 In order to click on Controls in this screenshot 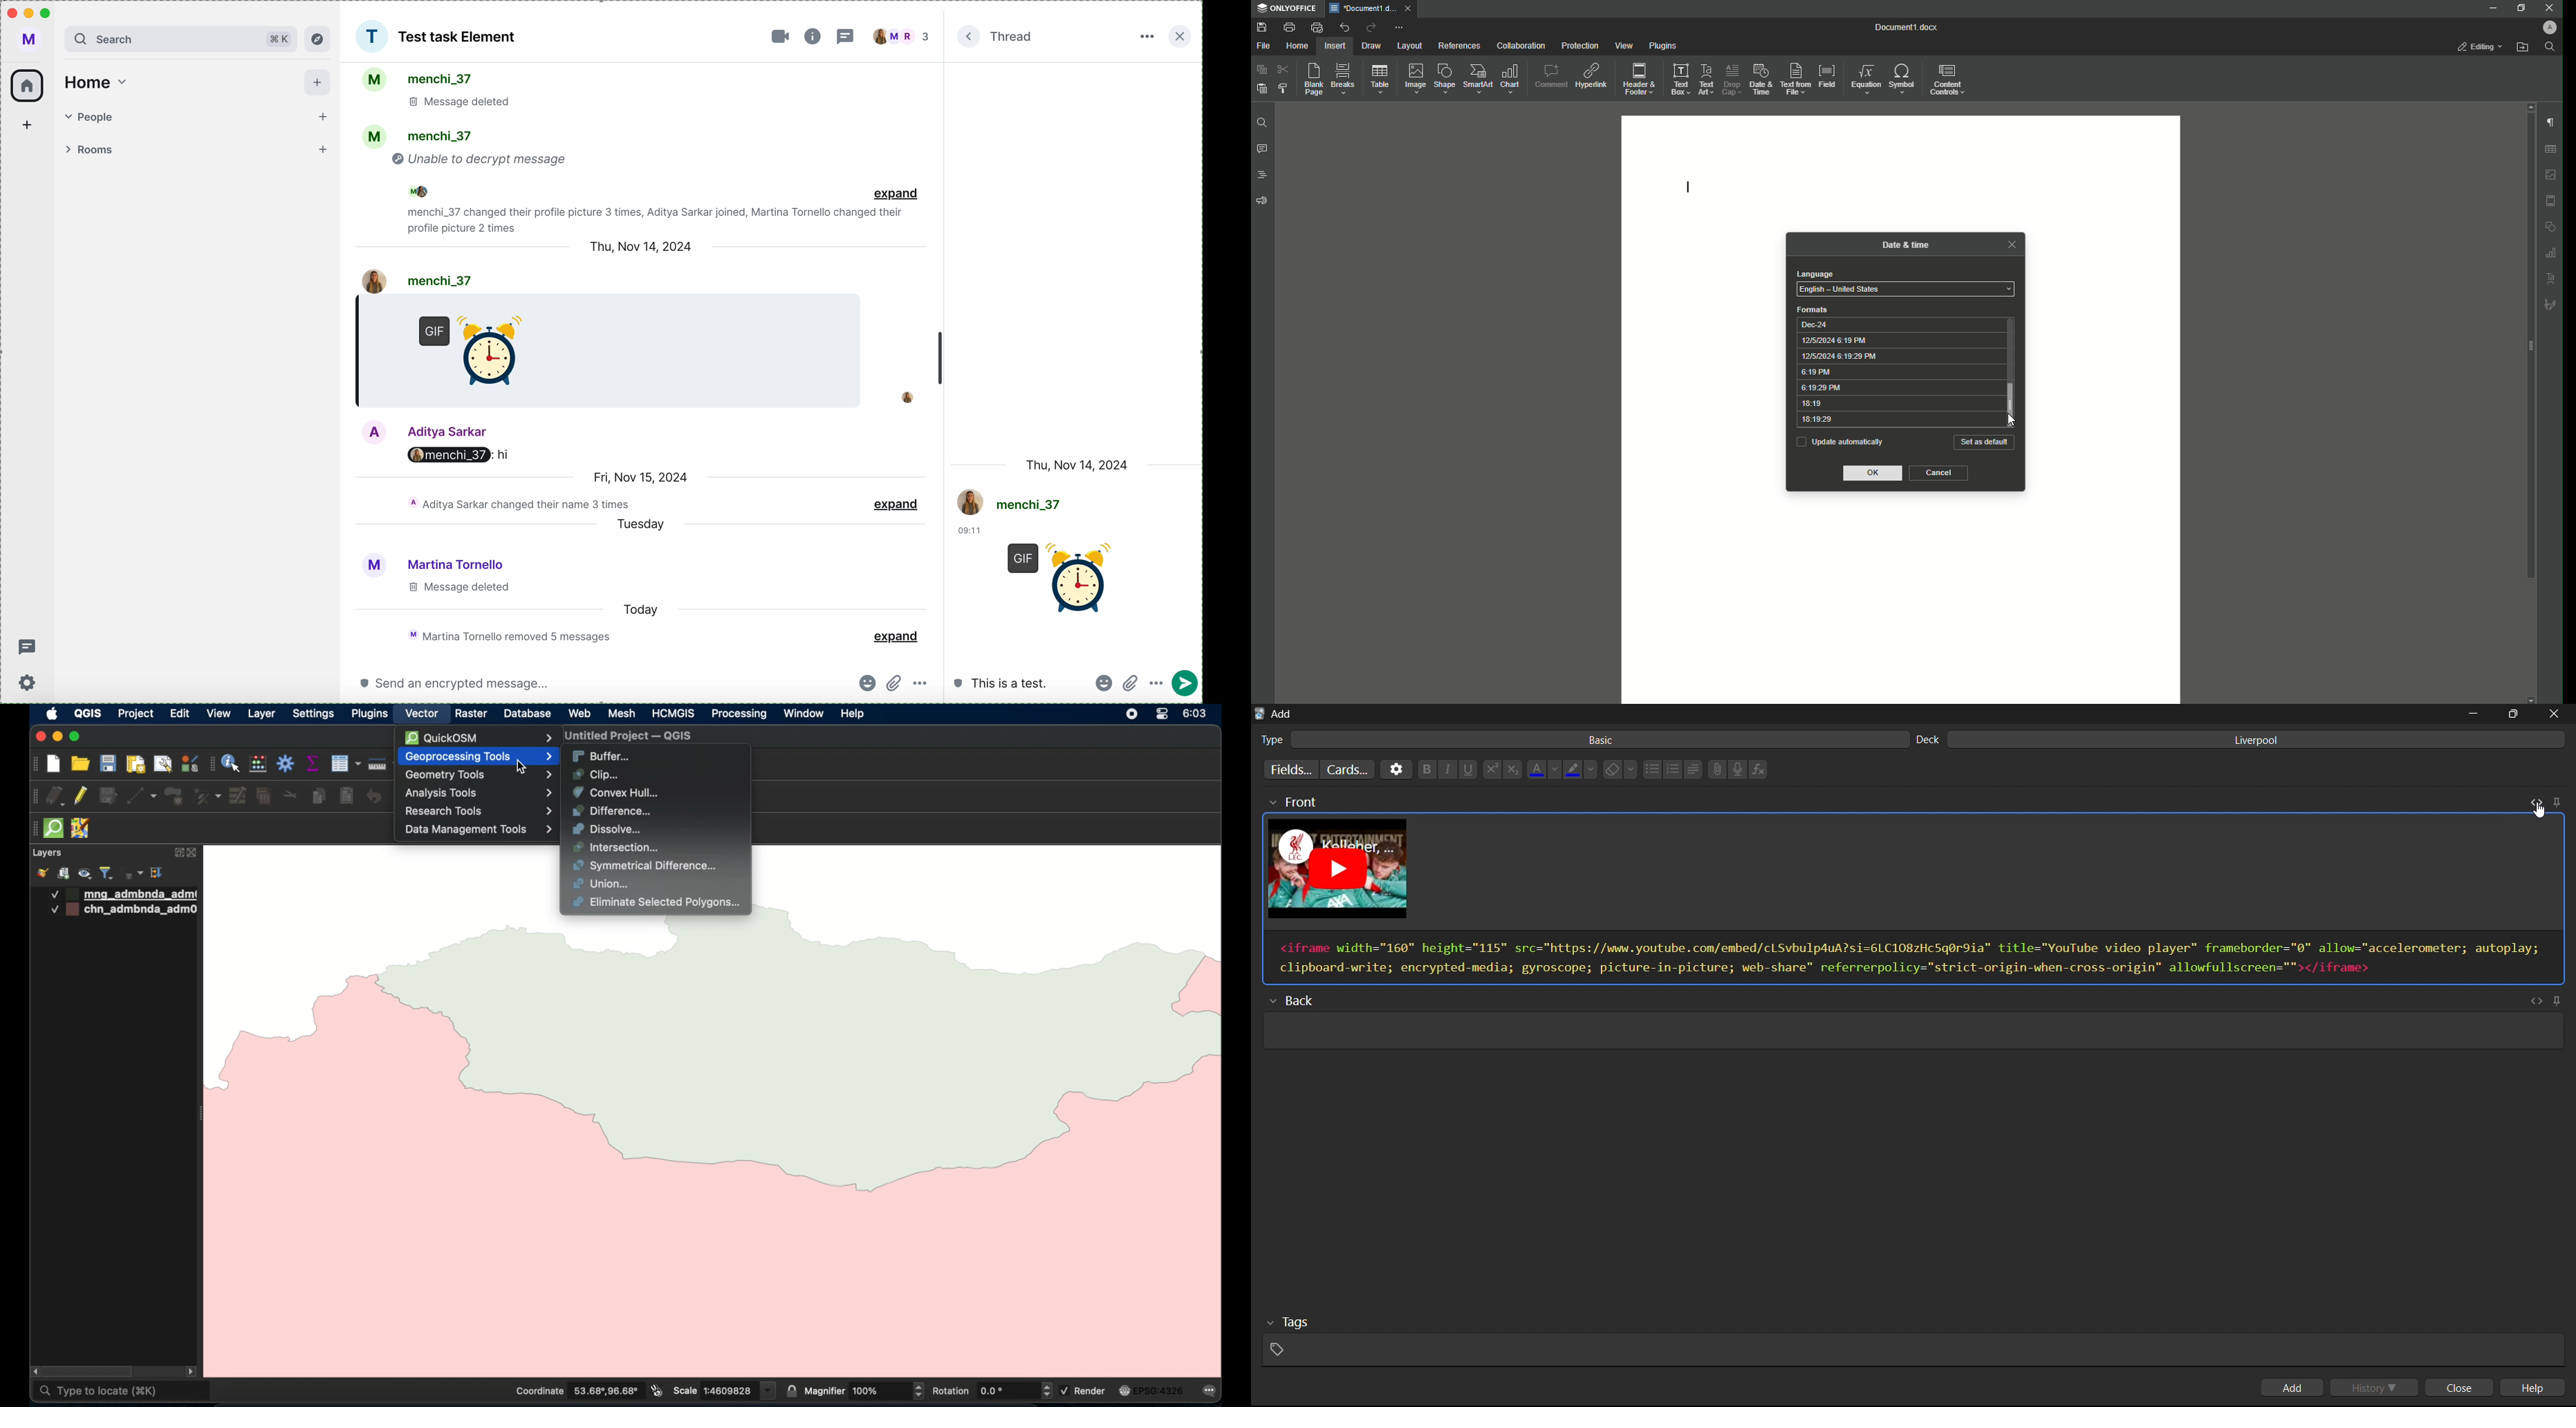, I will do `click(1950, 79)`.